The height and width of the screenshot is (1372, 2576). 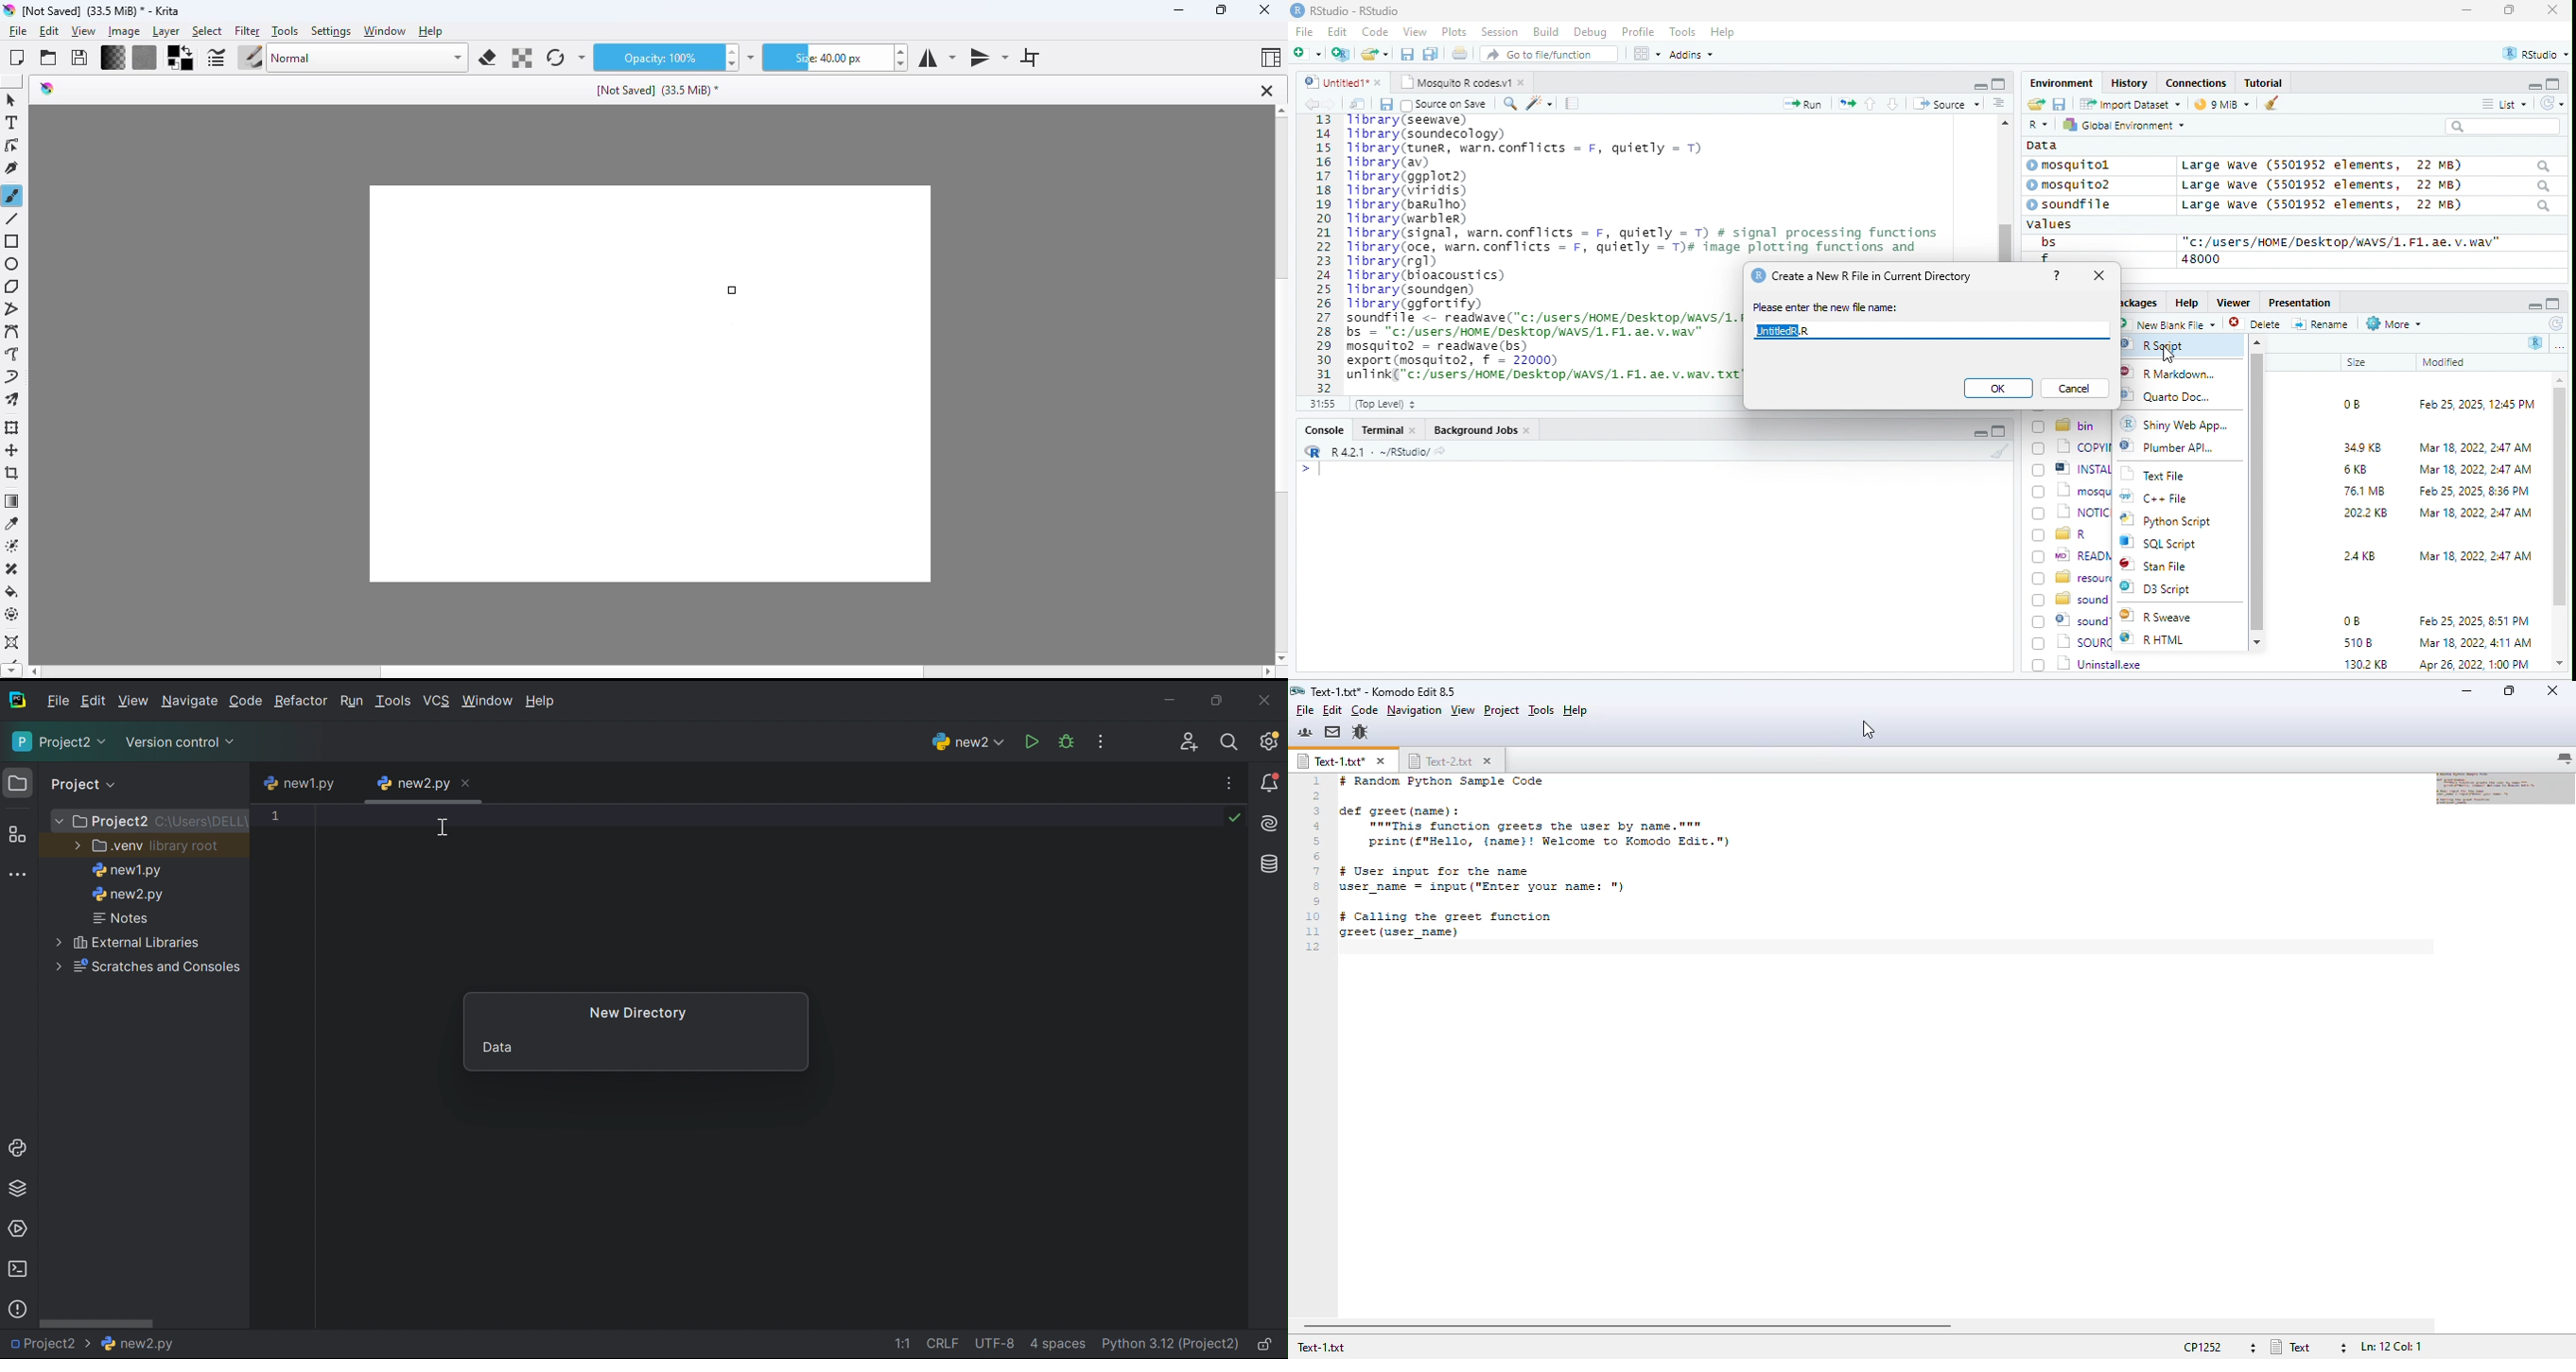 What do you see at coordinates (2356, 470) in the screenshot?
I see `6KB` at bounding box center [2356, 470].